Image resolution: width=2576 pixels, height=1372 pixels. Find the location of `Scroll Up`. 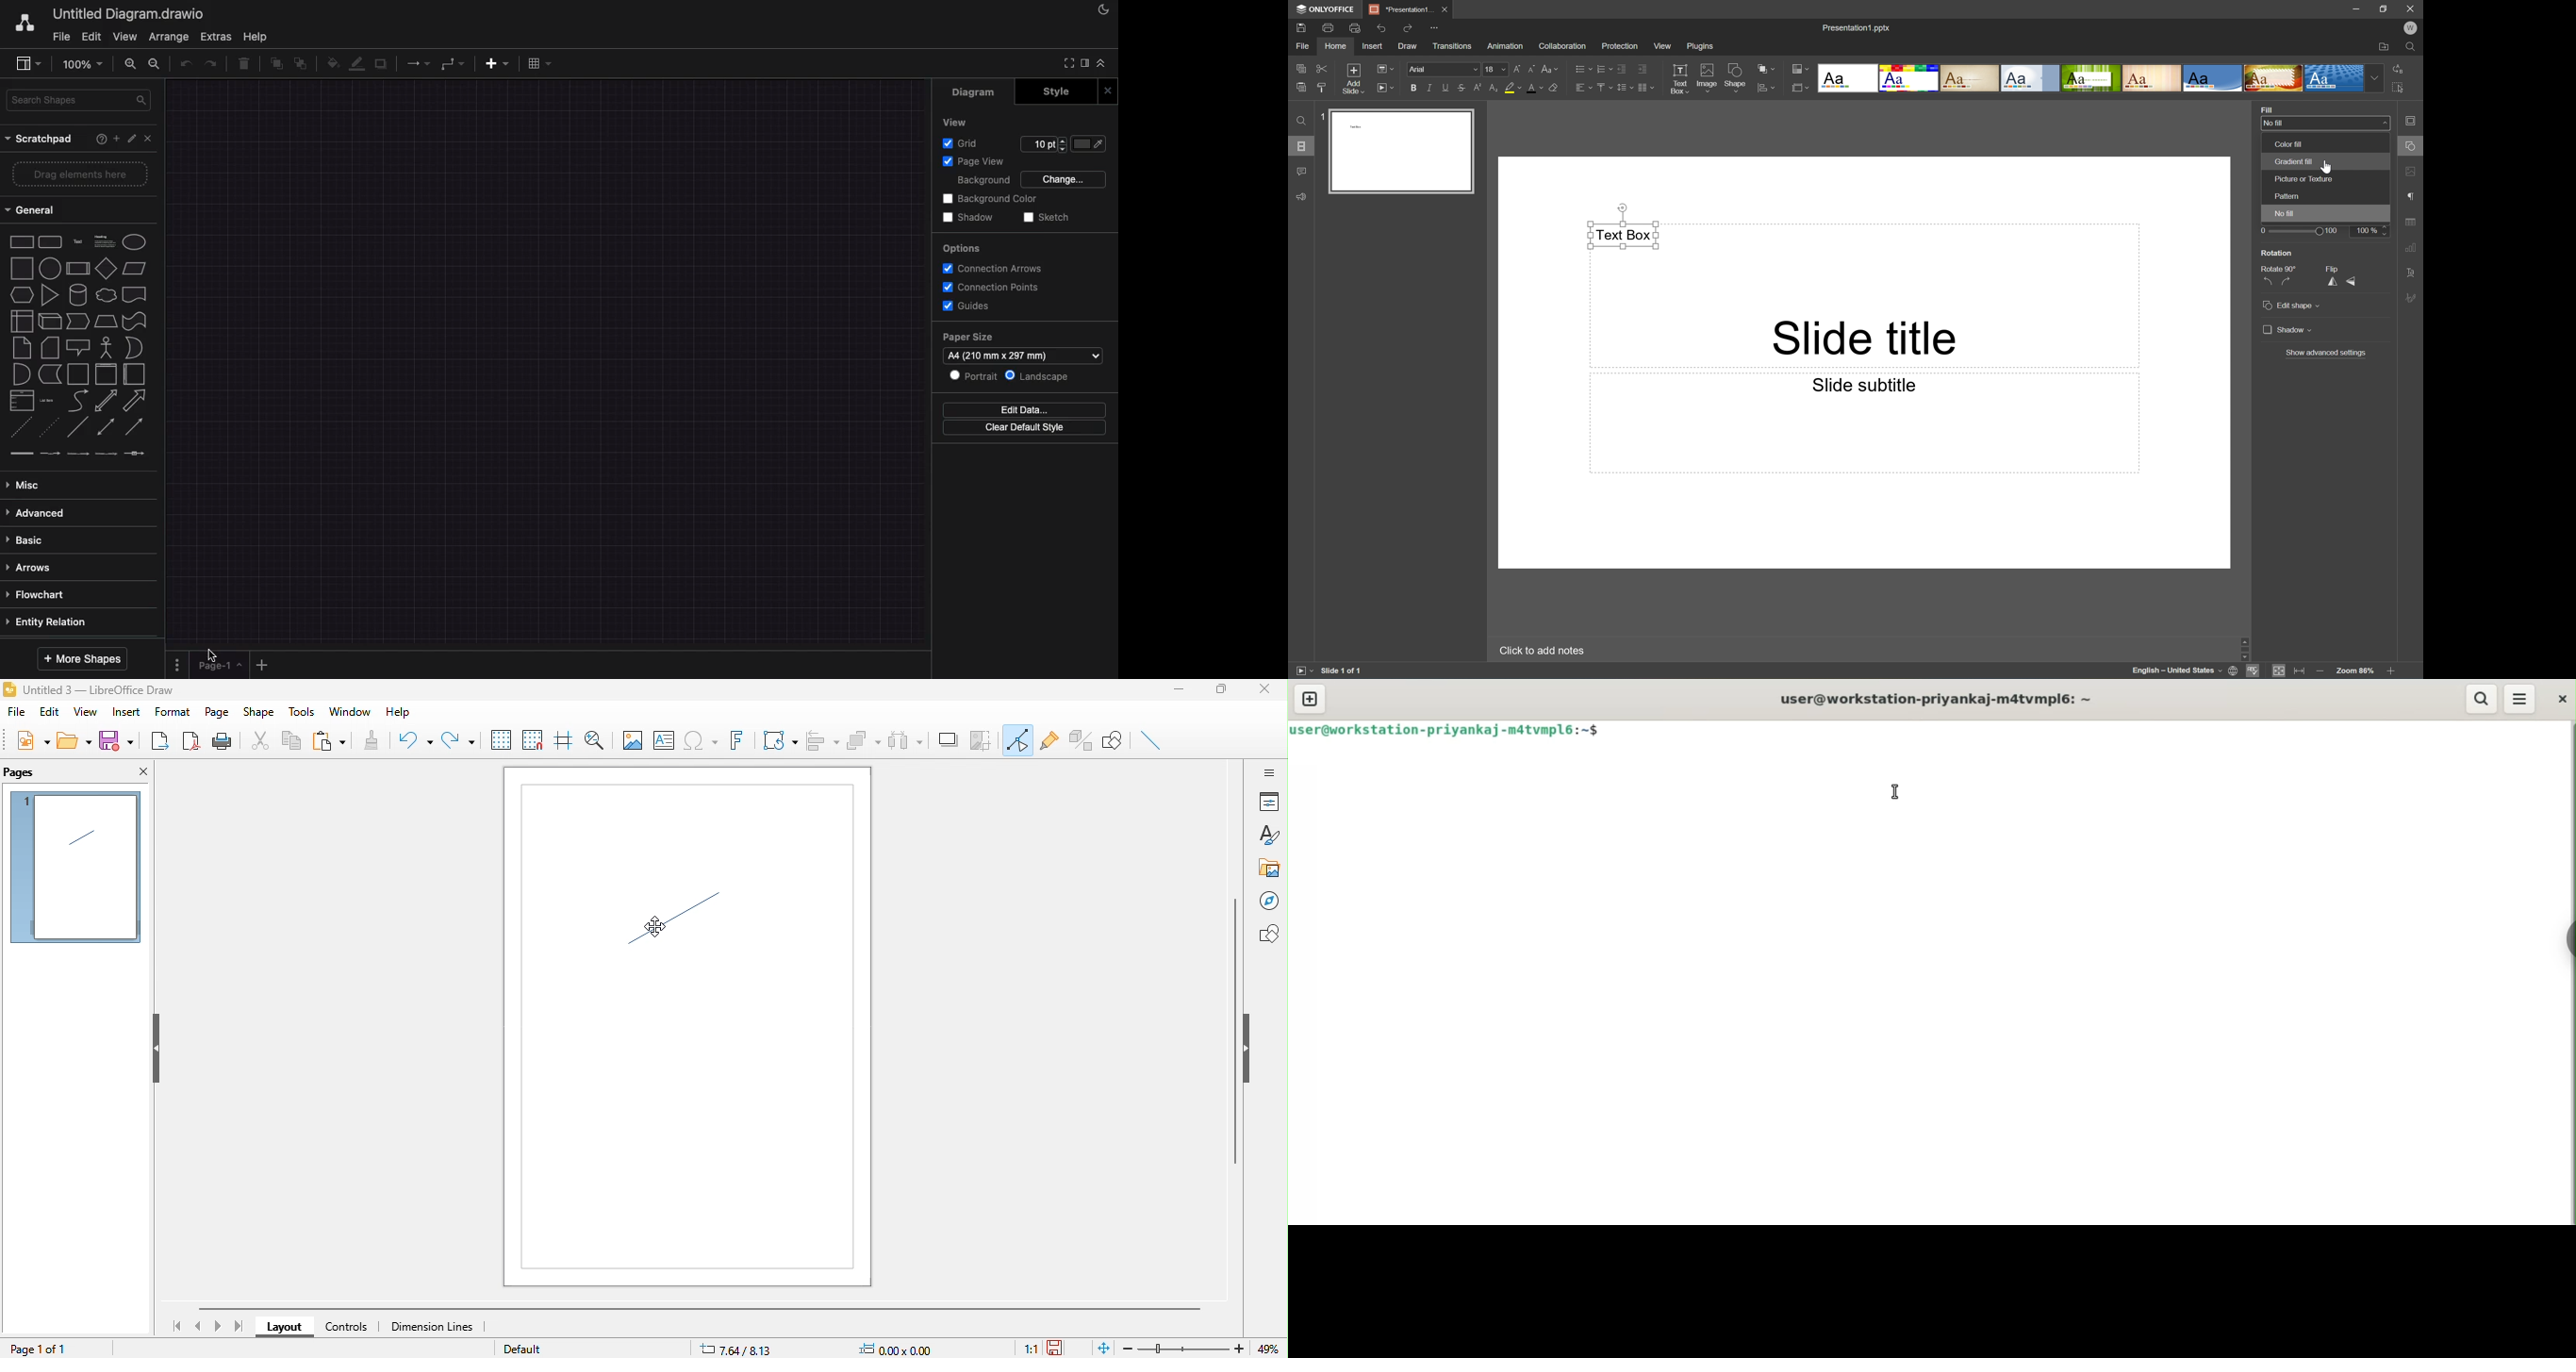

Scroll Up is located at coordinates (2395, 639).